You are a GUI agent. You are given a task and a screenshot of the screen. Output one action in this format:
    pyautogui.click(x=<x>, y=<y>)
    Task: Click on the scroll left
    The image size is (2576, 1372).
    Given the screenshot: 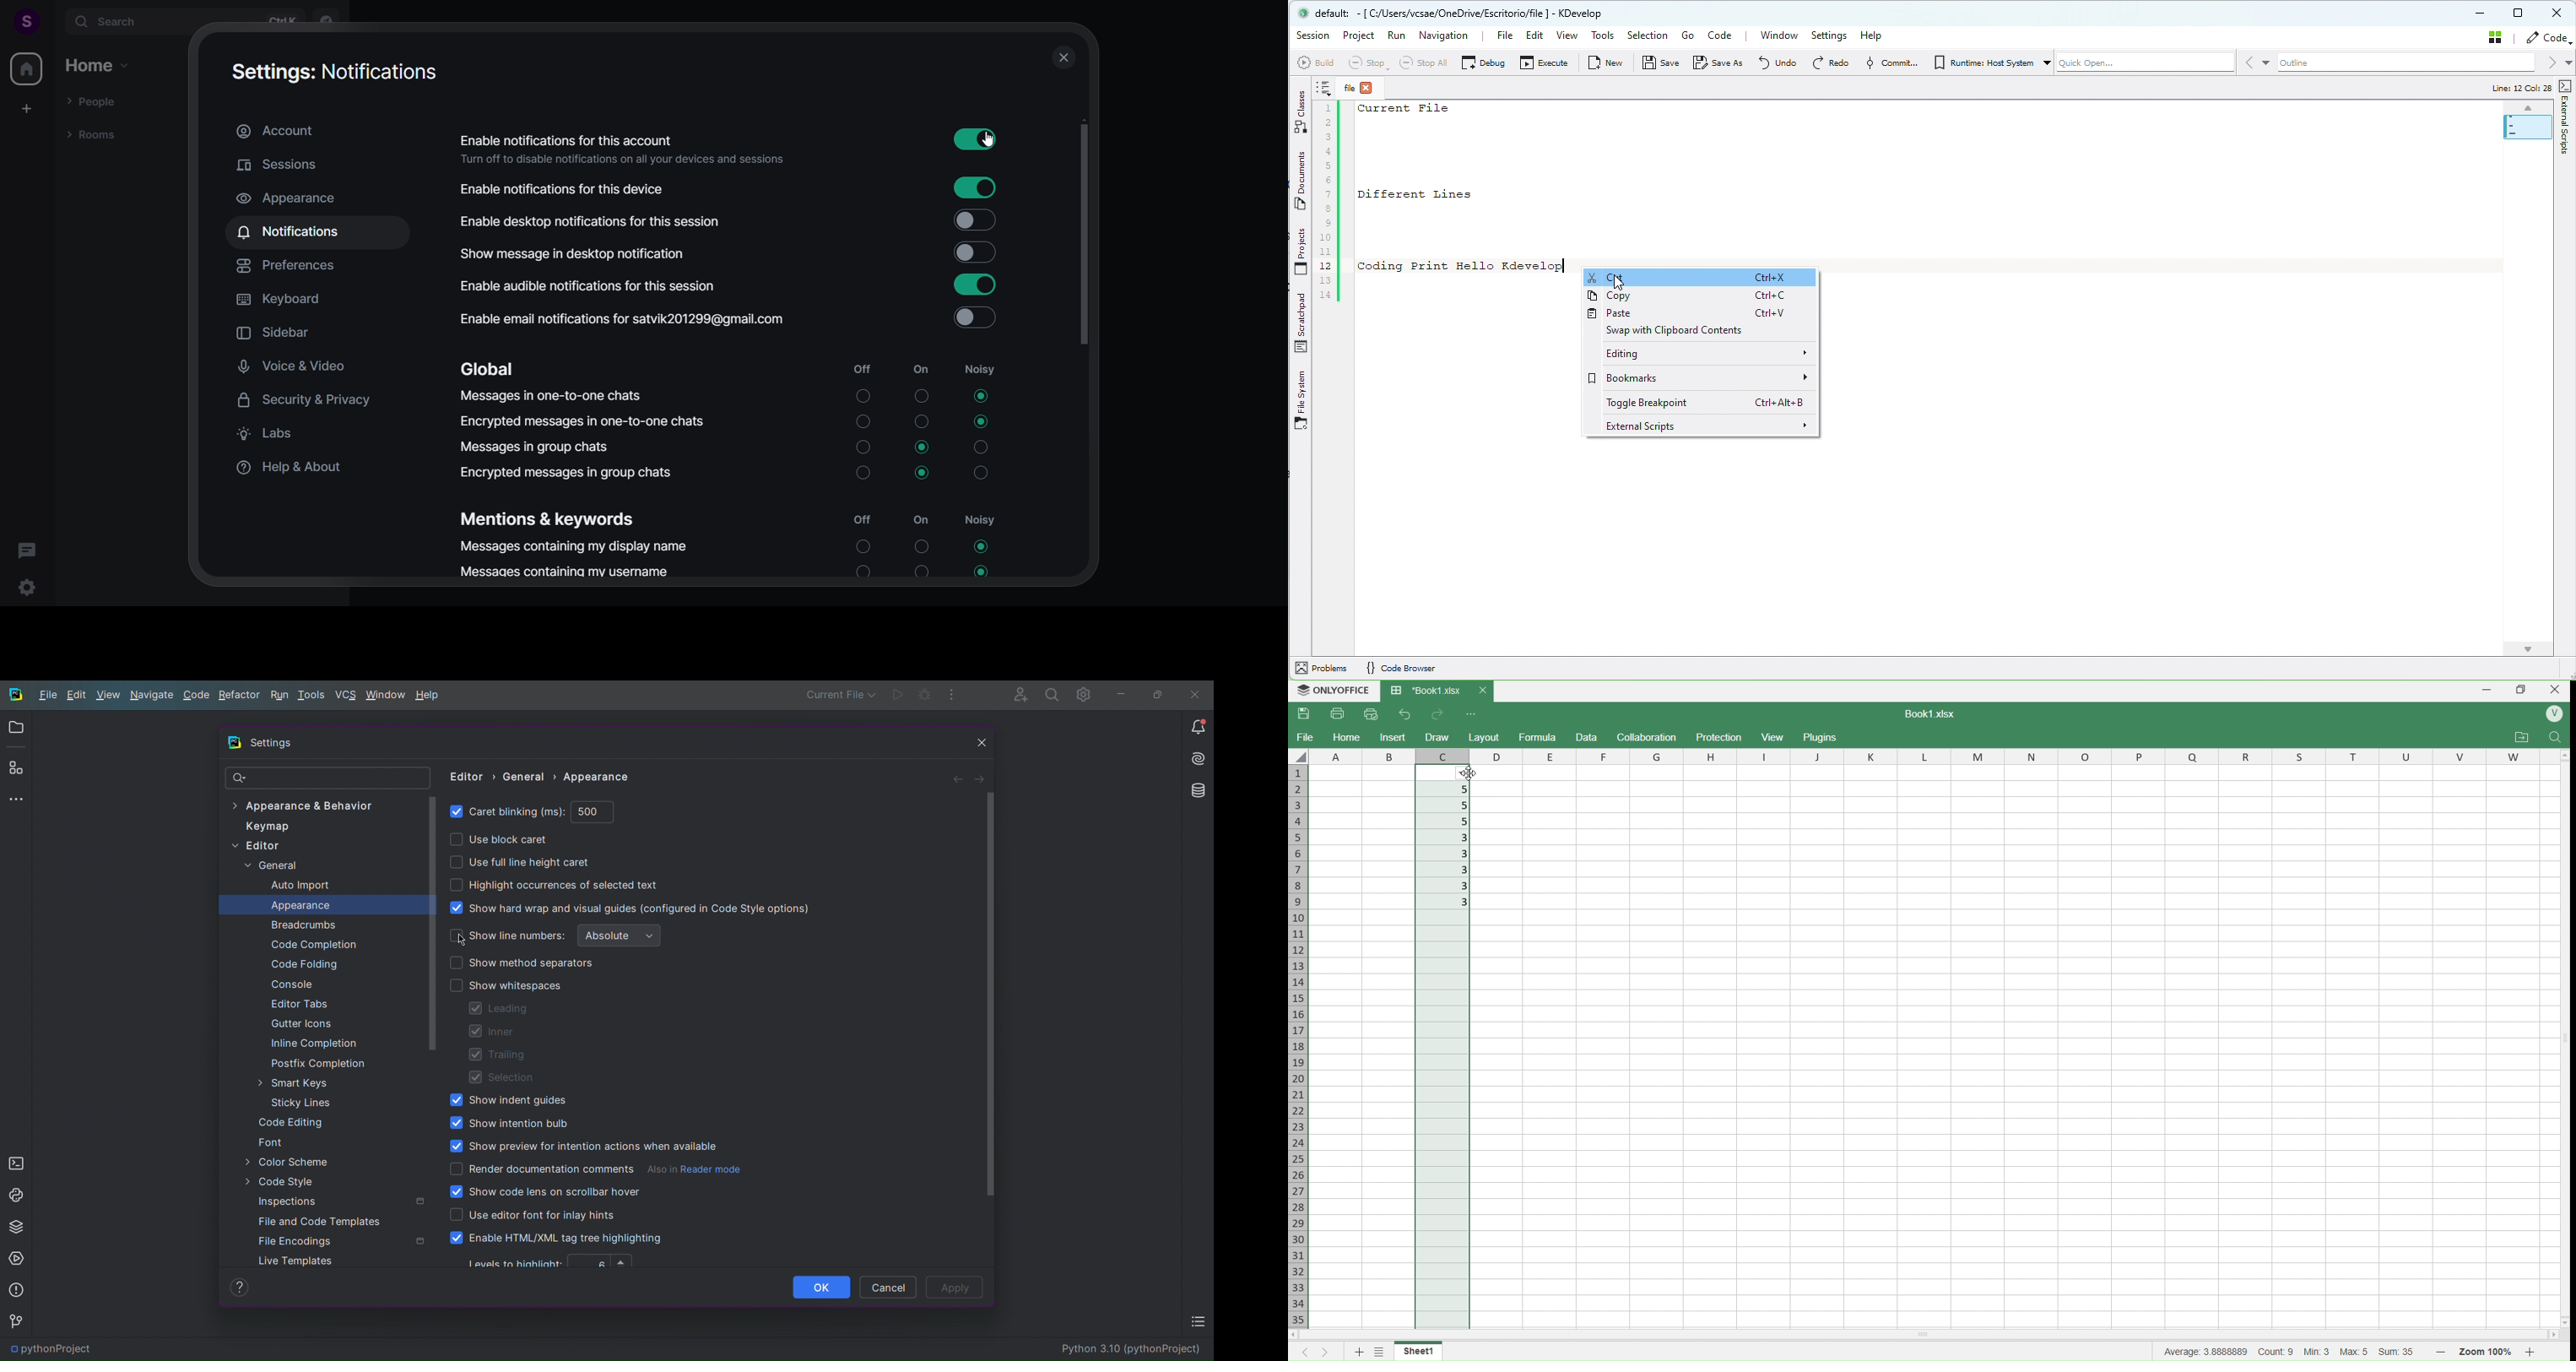 What is the action you would take?
    pyautogui.click(x=1304, y=1336)
    